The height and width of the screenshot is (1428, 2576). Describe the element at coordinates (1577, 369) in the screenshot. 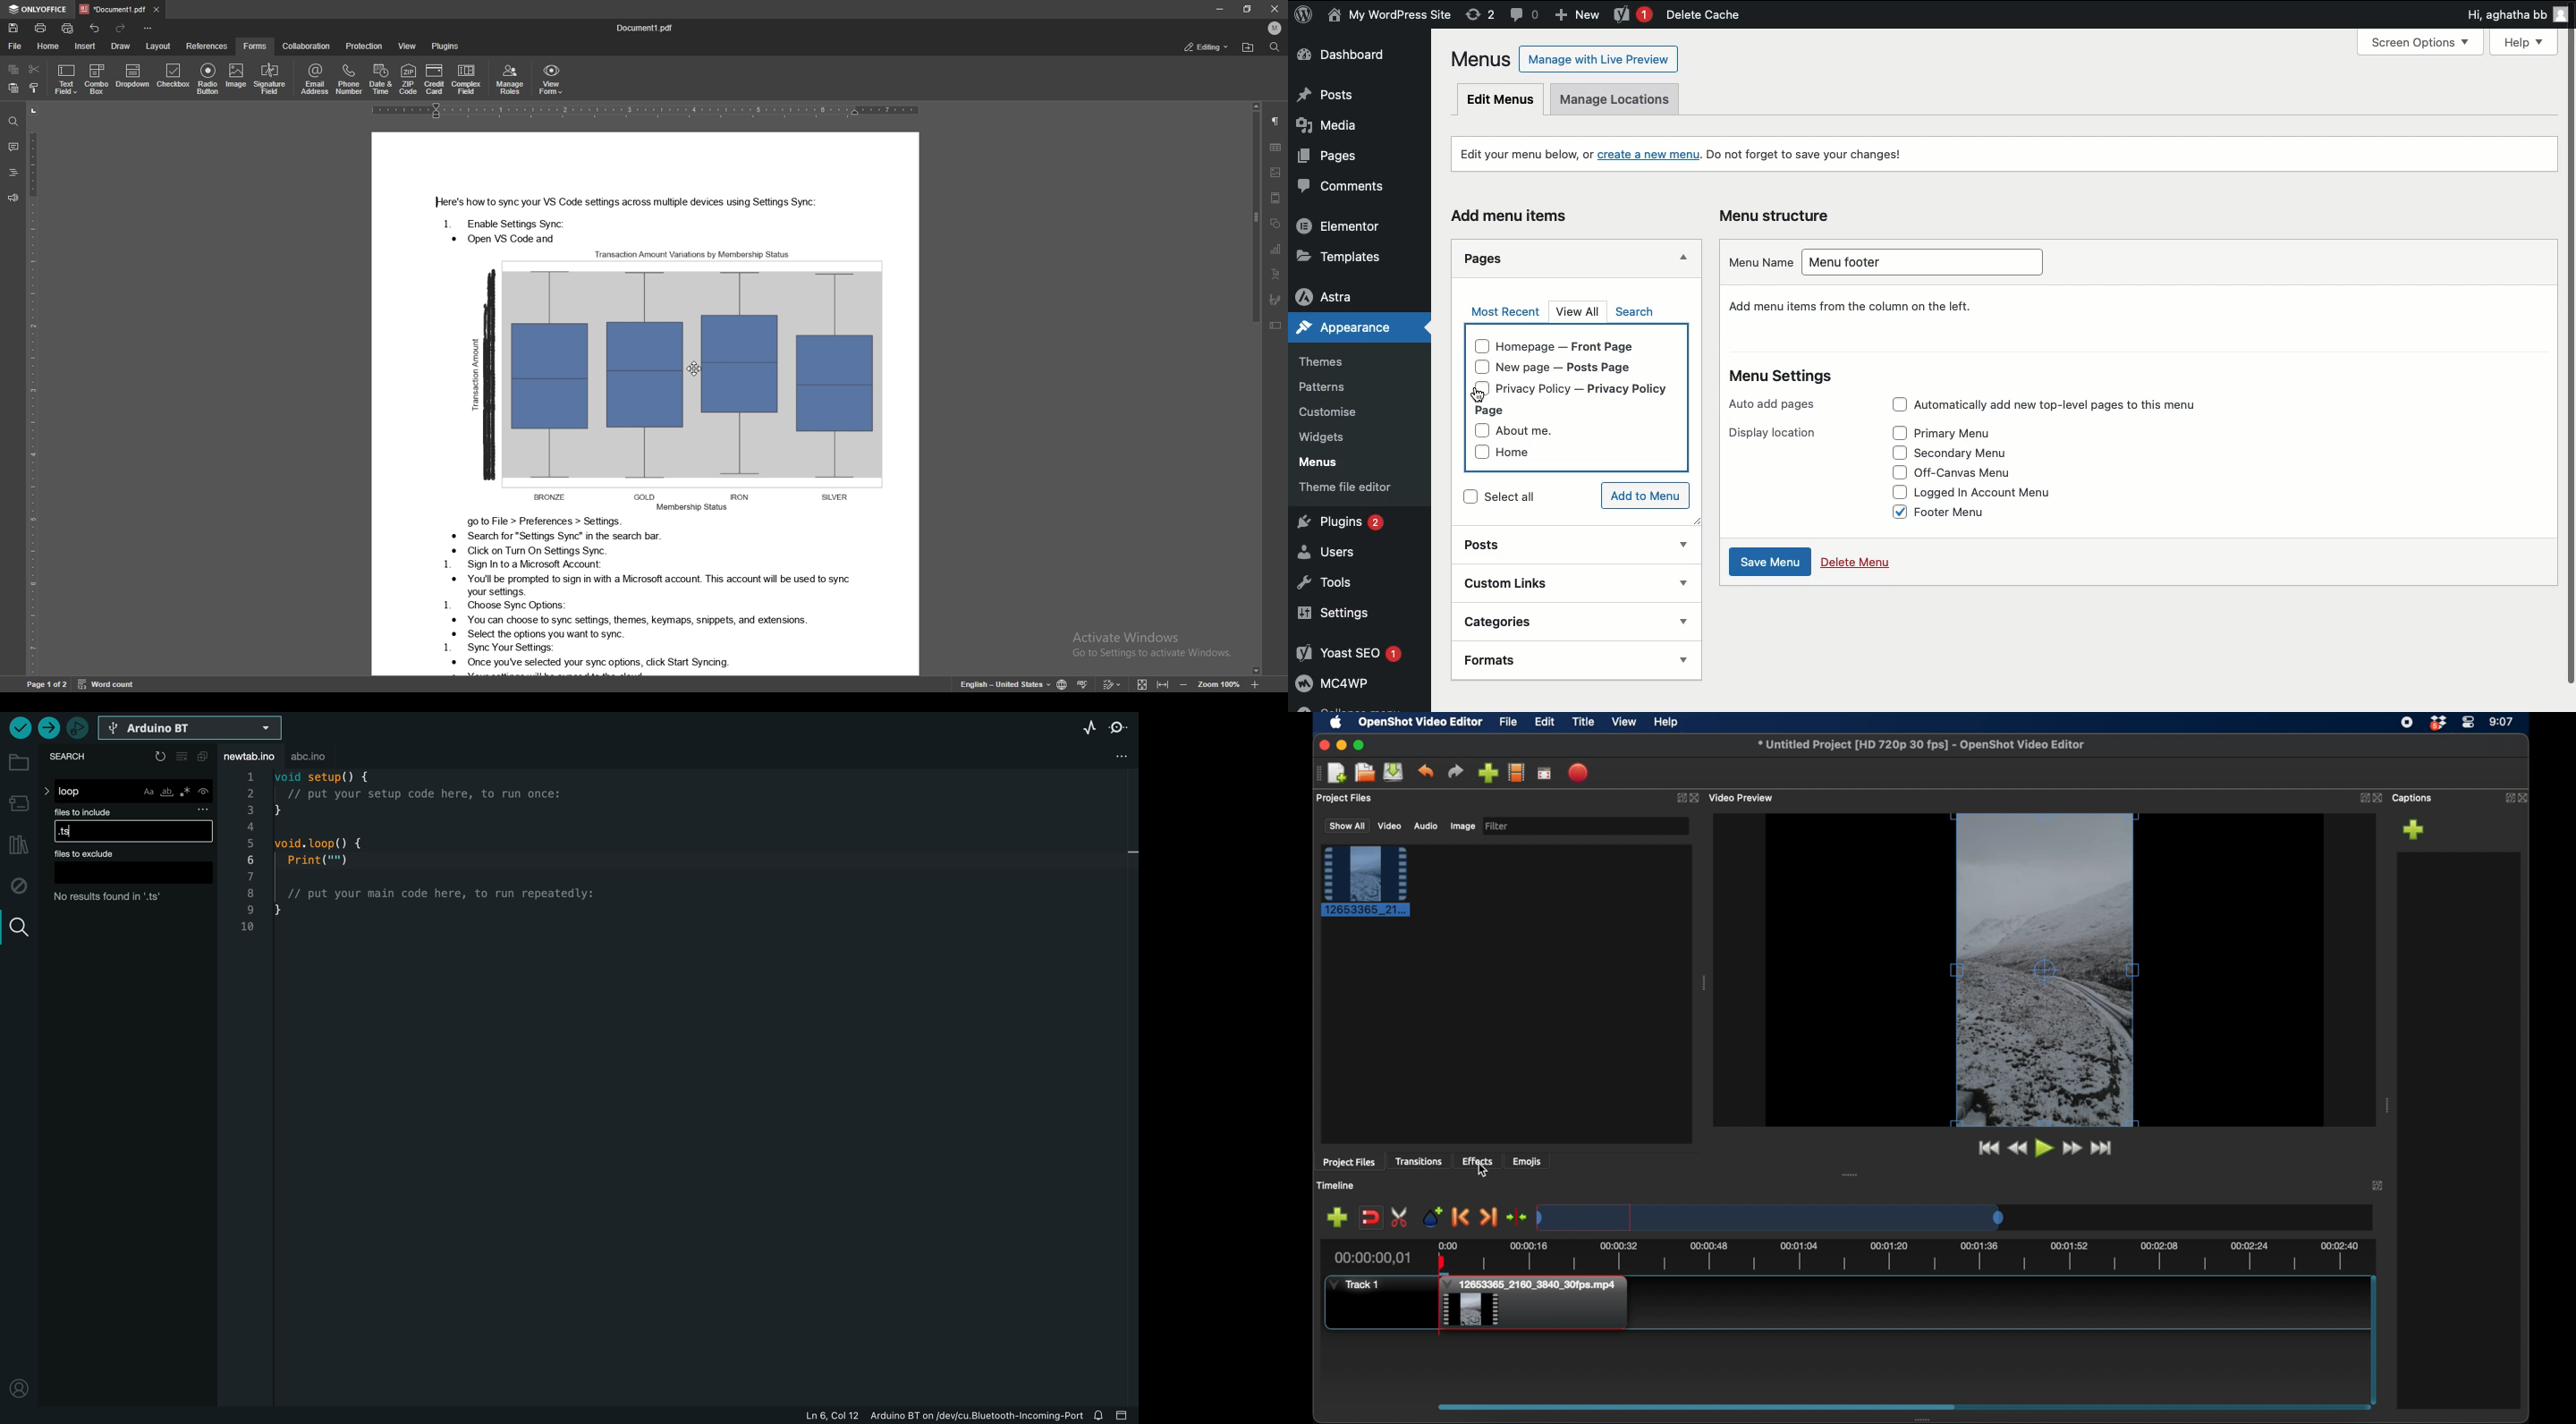

I see `New page ~ Post Page` at that location.